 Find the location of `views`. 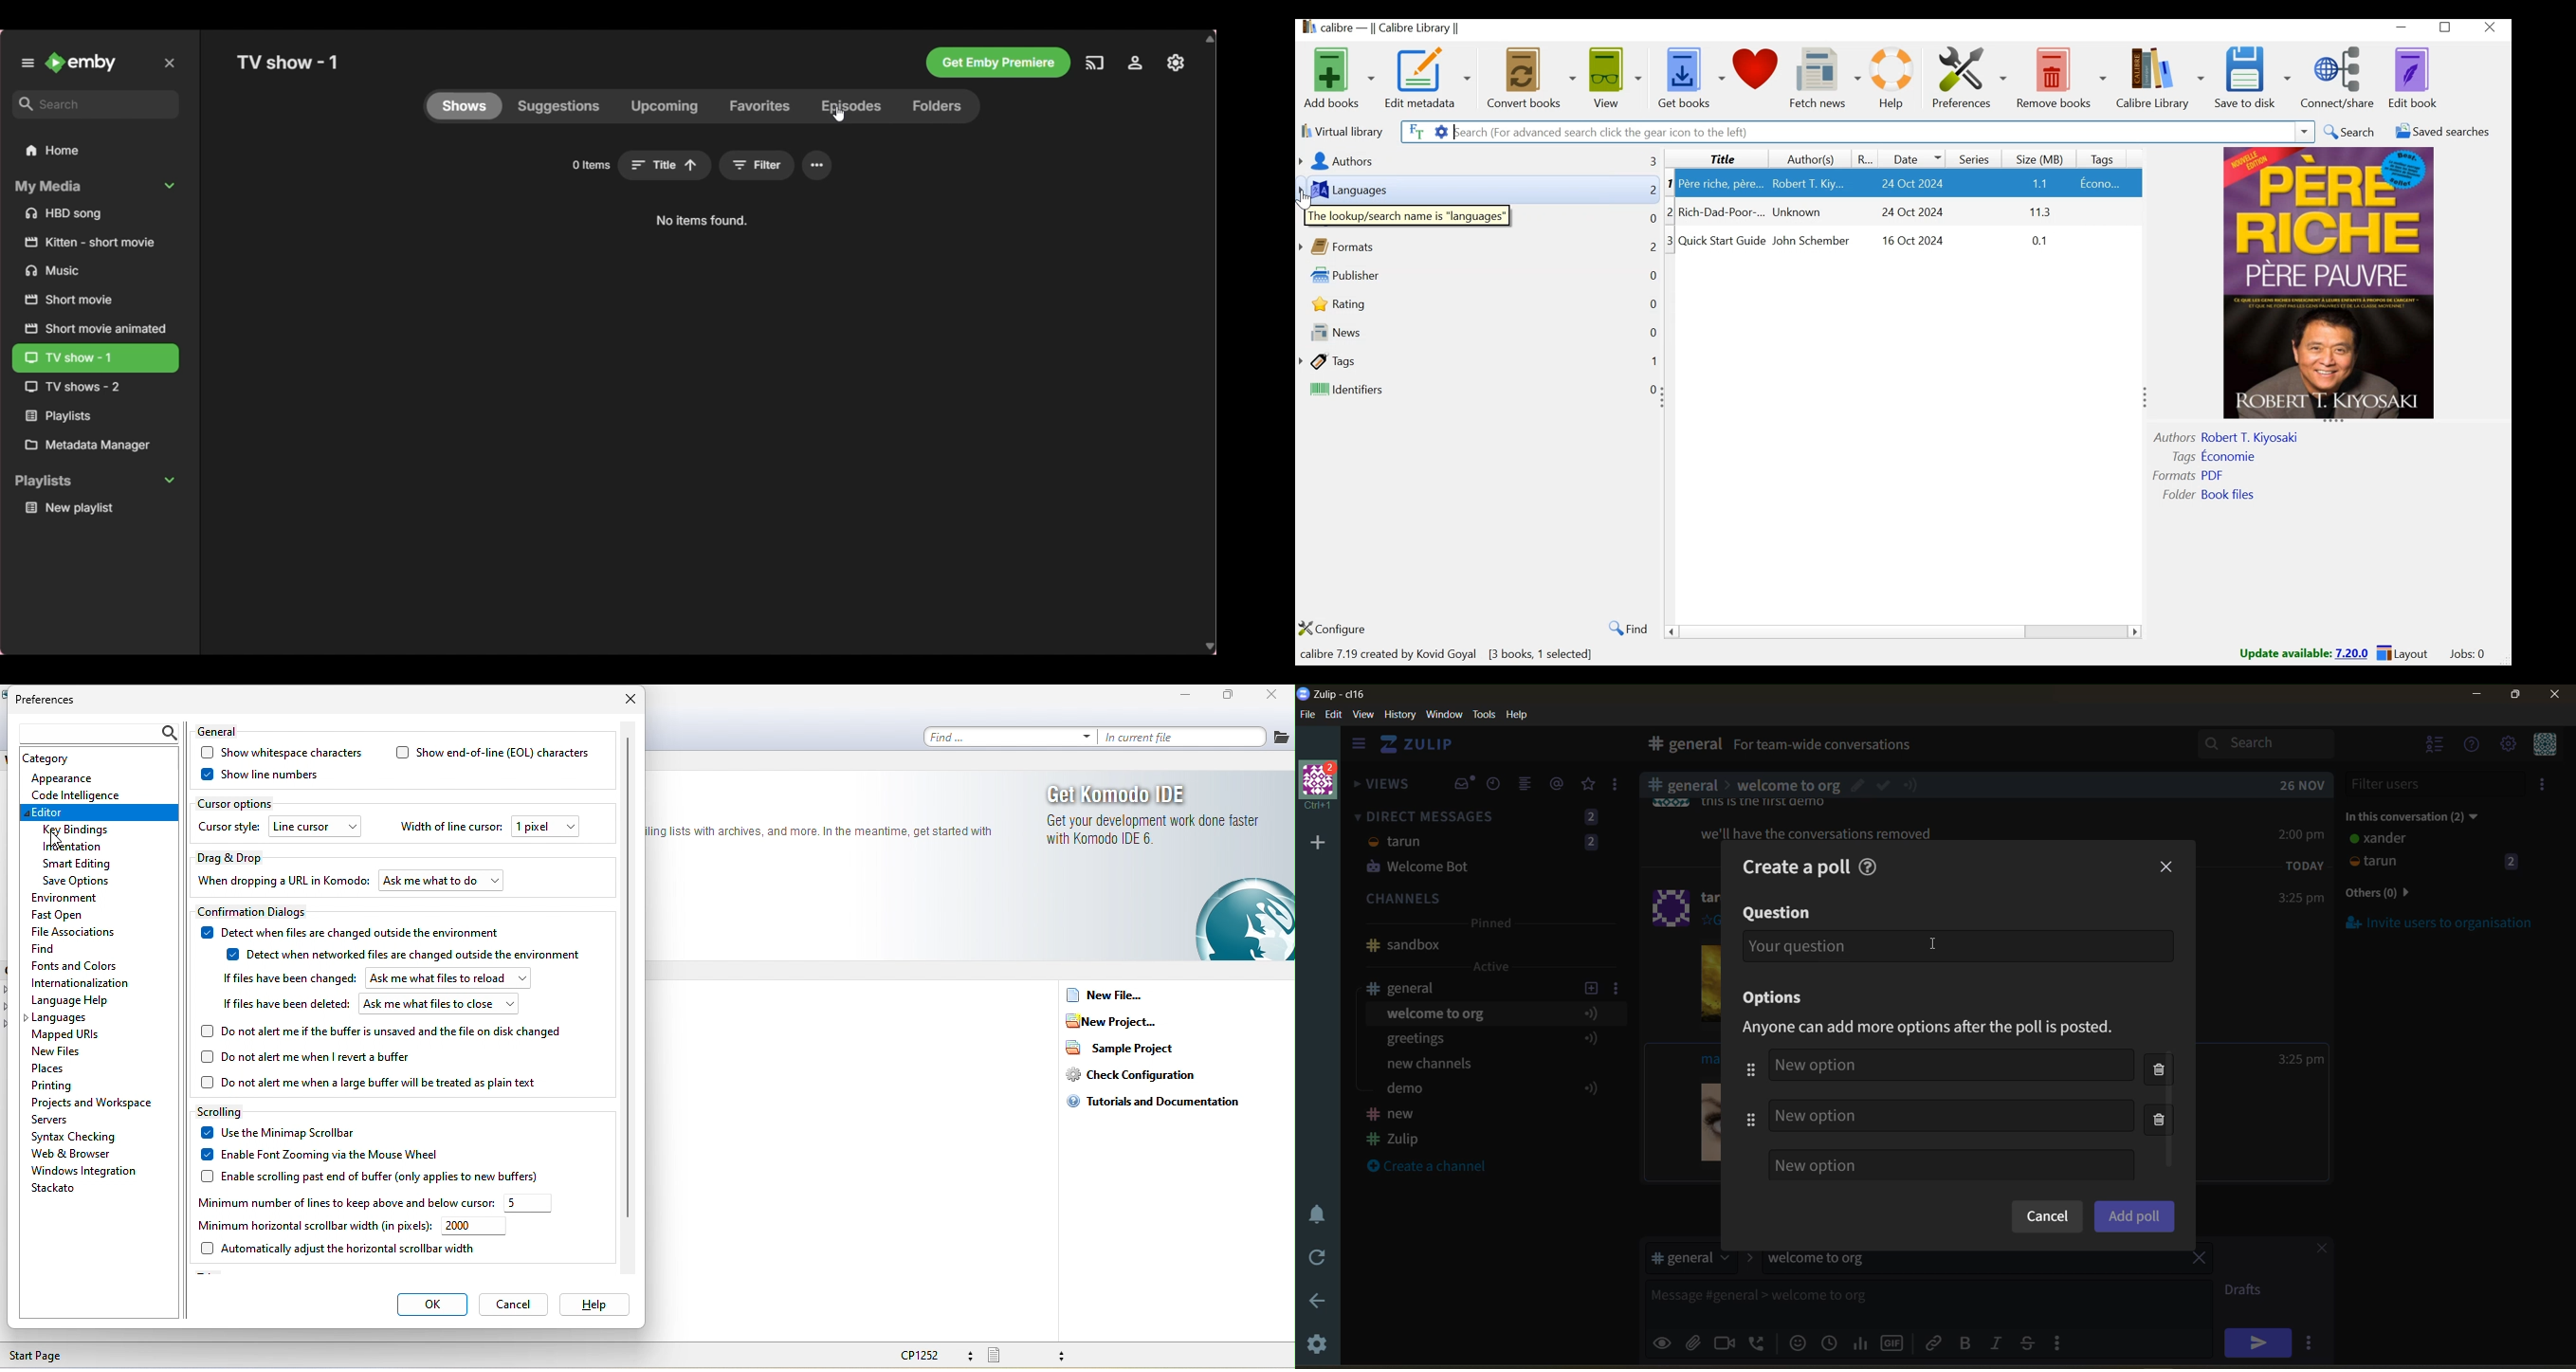

views is located at coordinates (1383, 788).